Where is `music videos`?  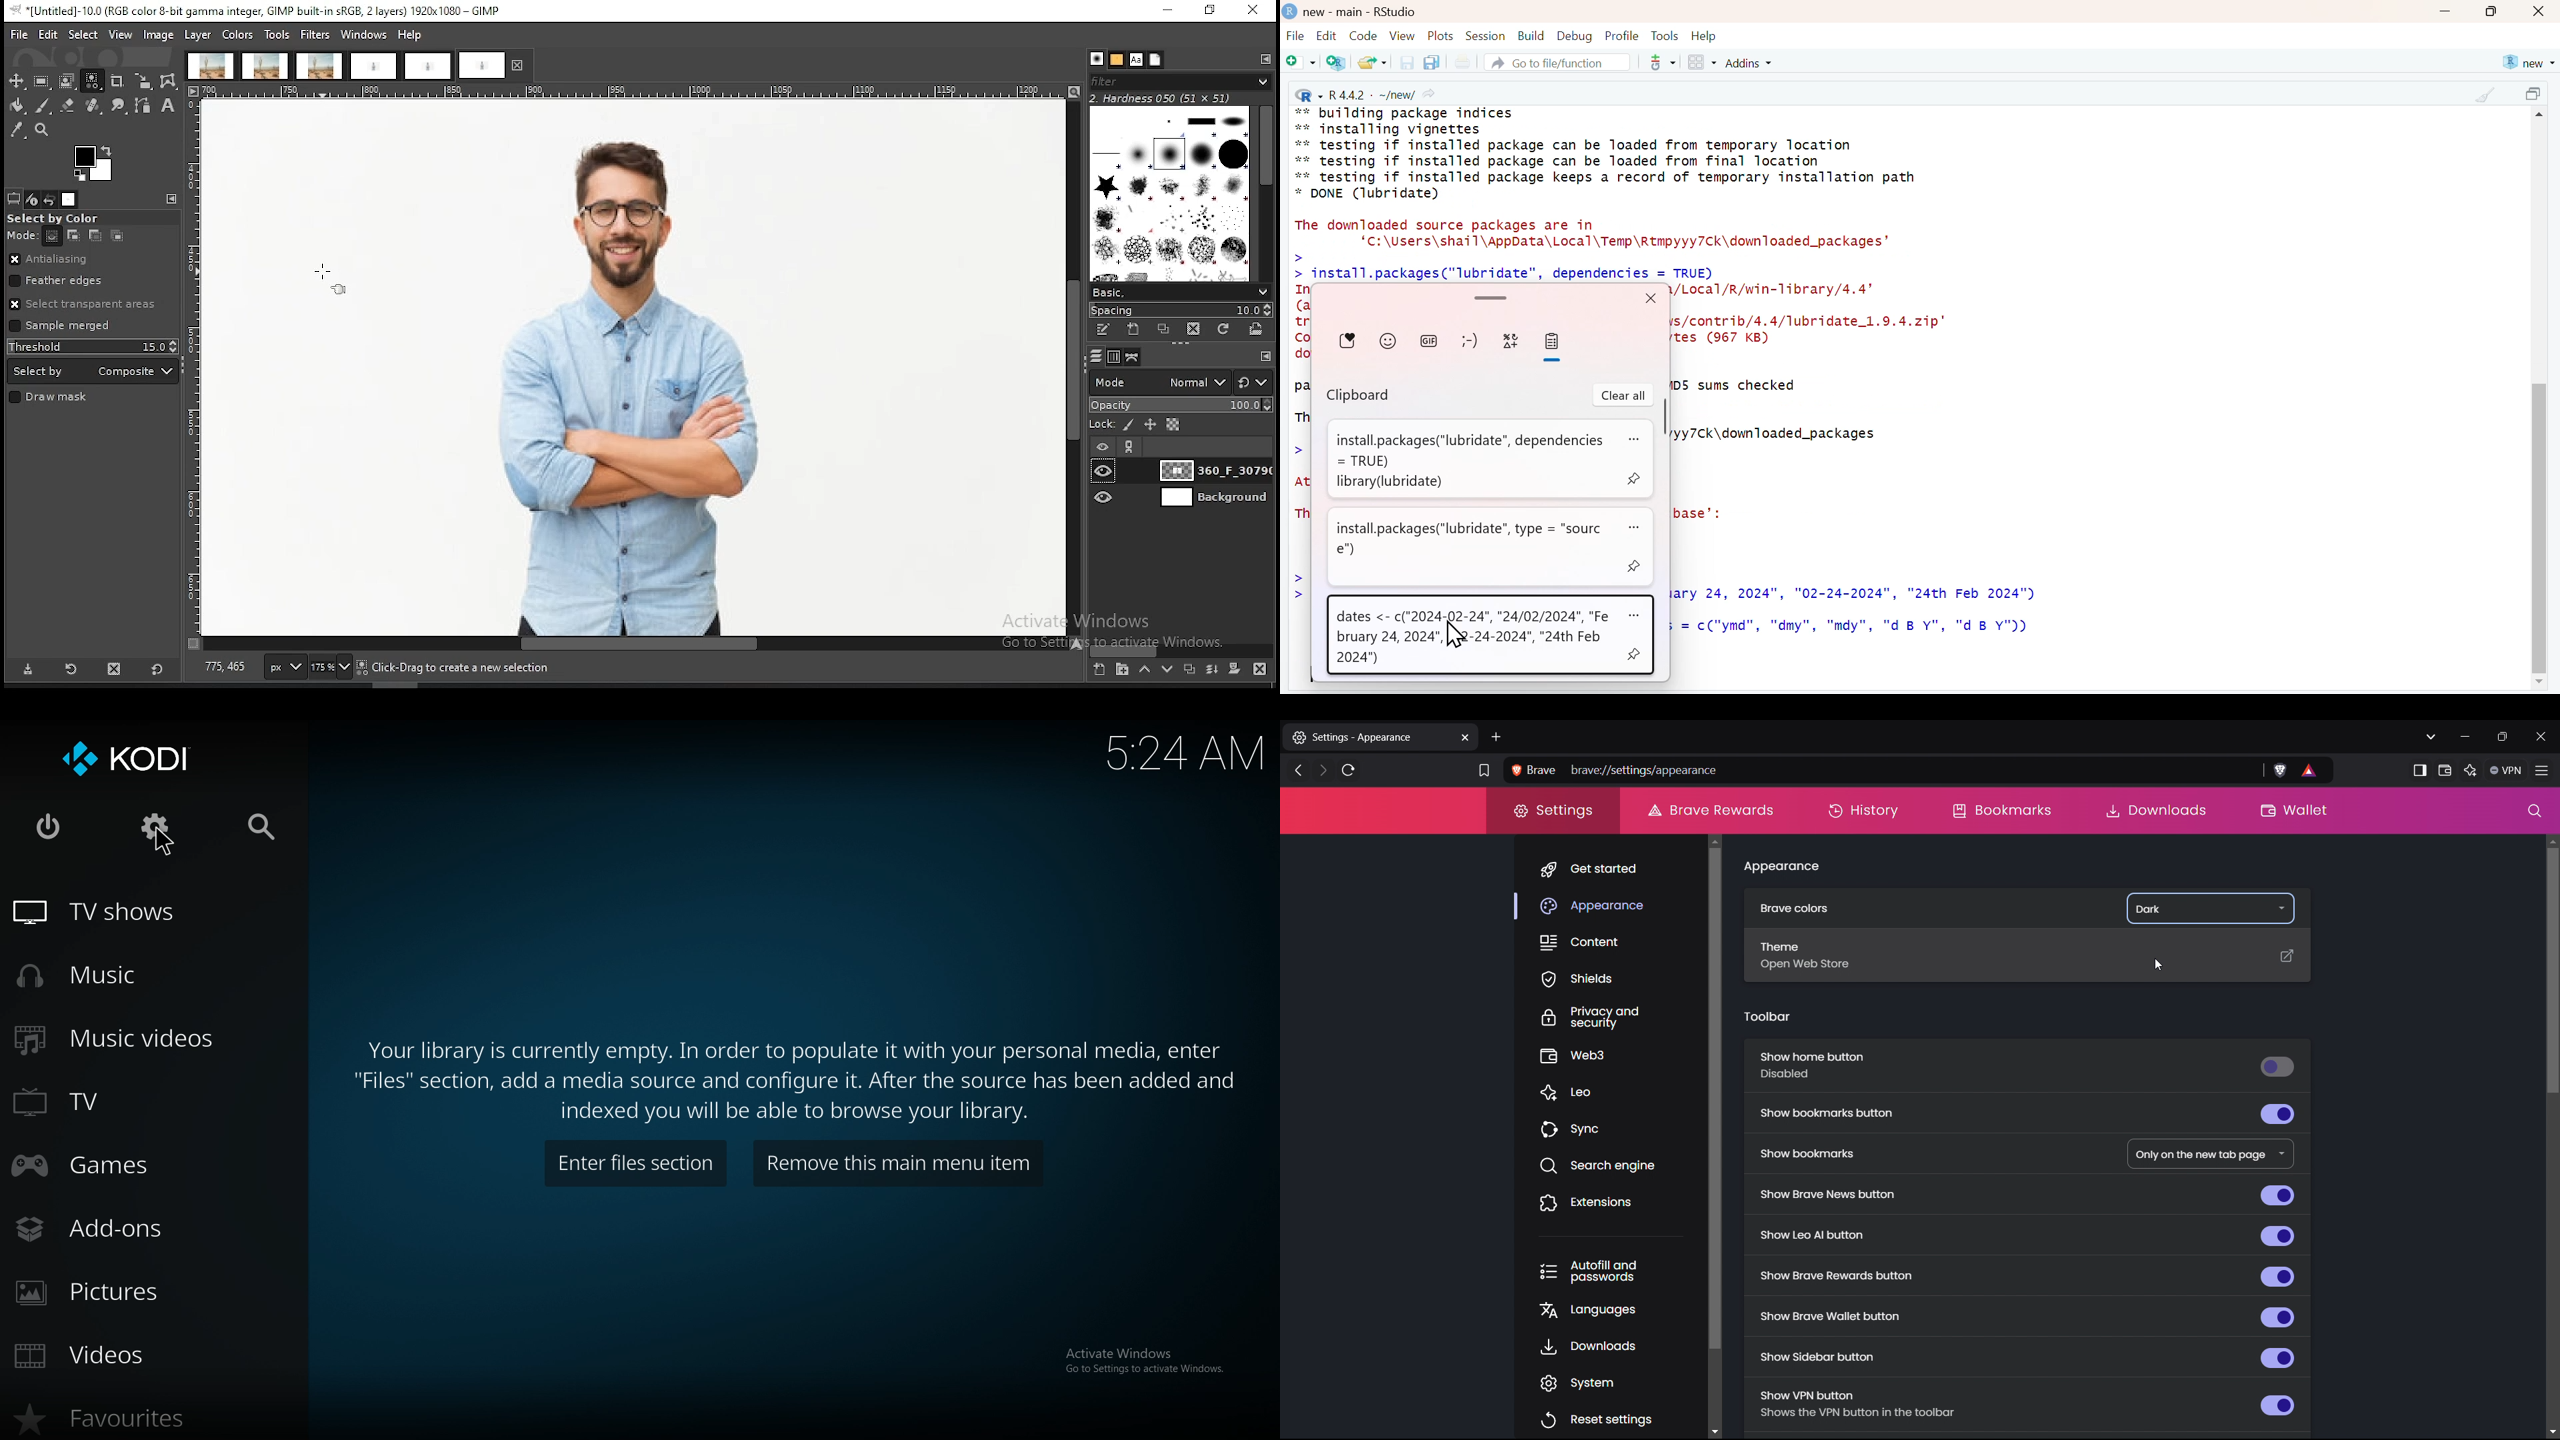 music videos is located at coordinates (122, 1041).